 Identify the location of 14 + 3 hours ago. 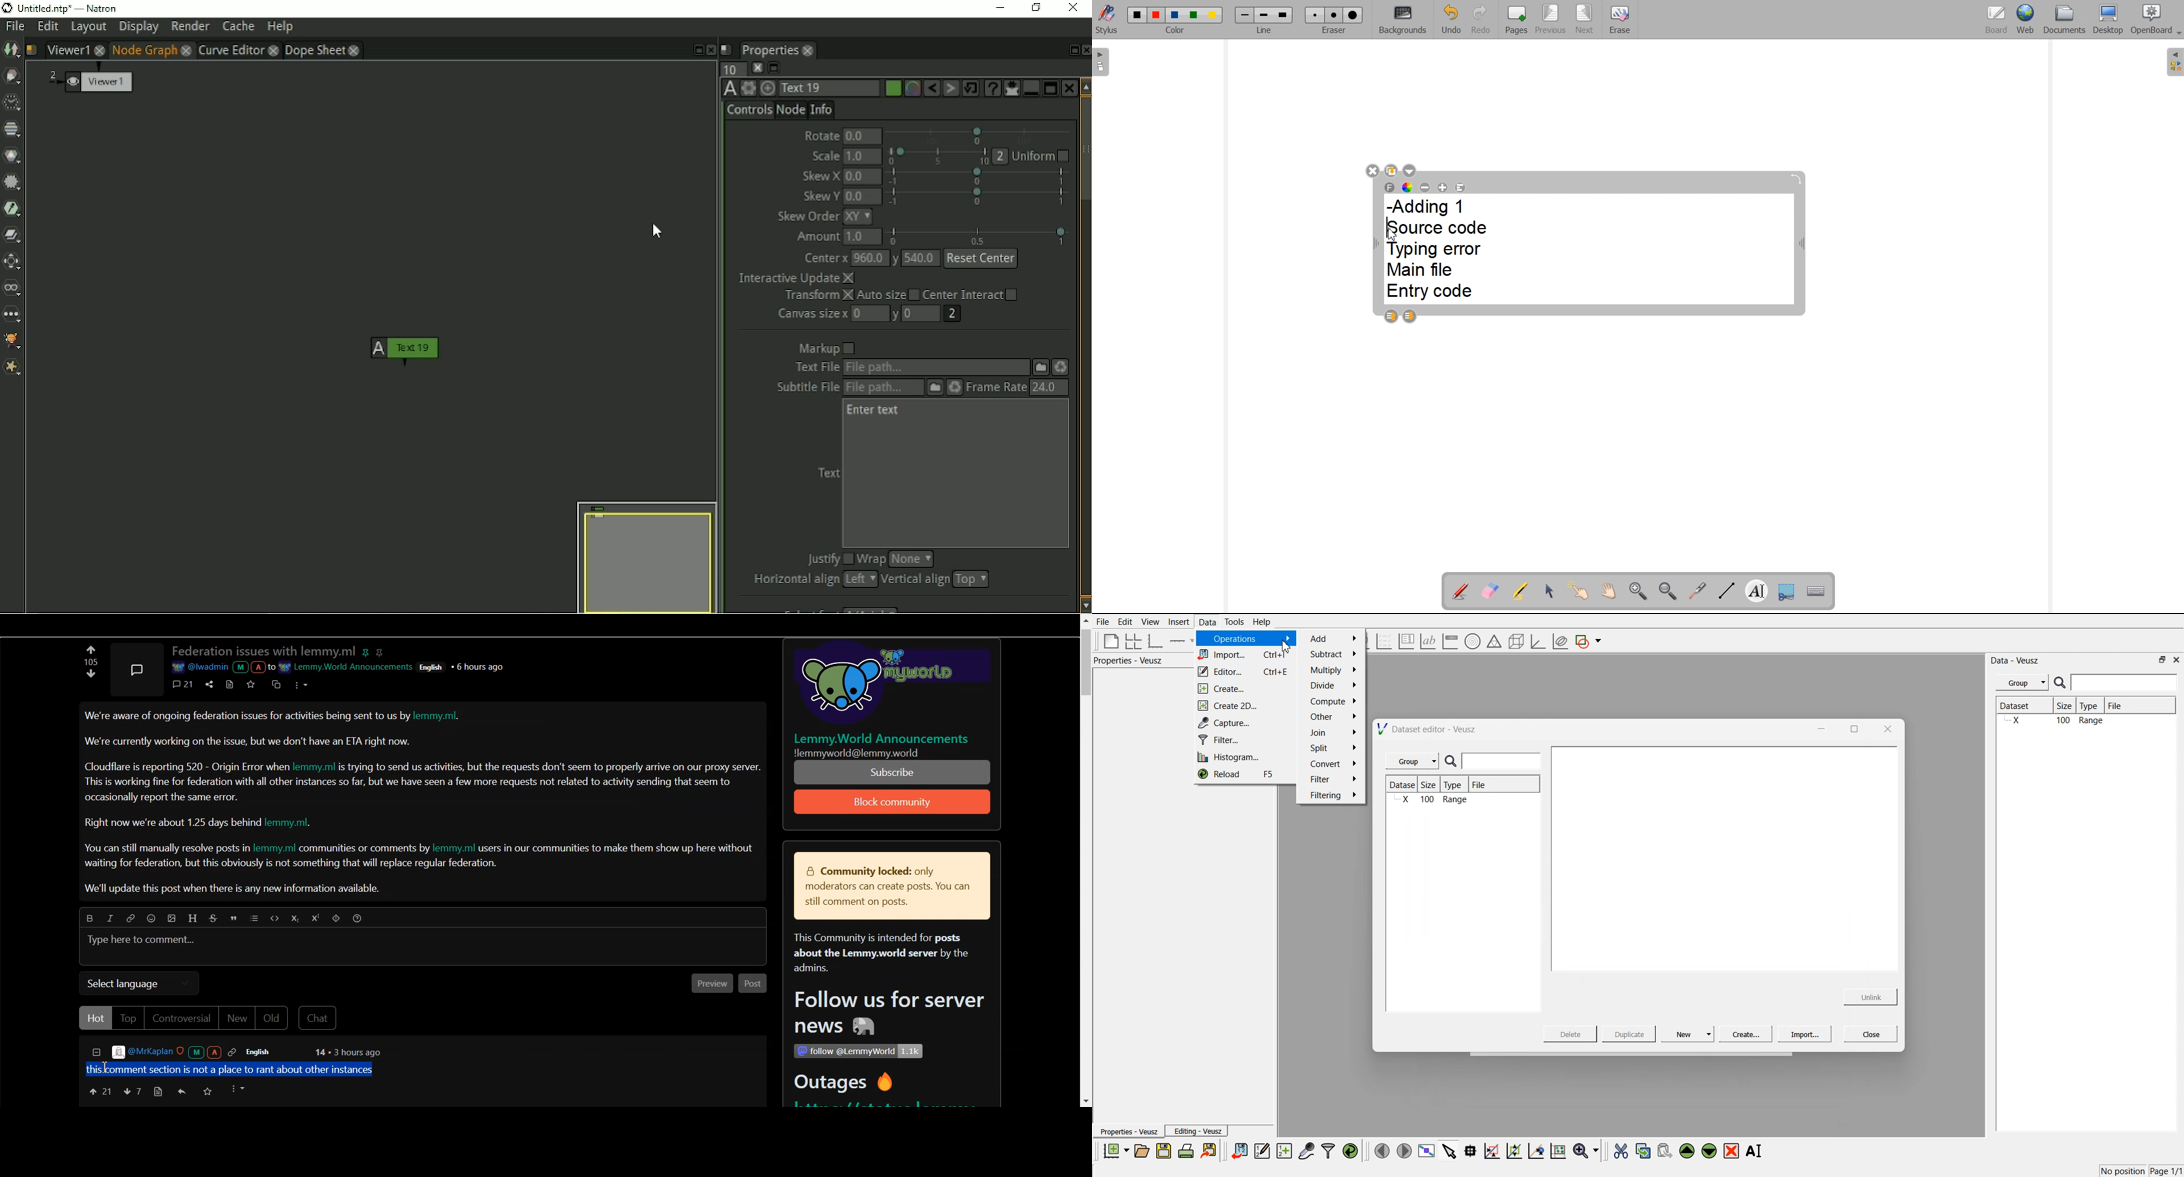
(346, 1054).